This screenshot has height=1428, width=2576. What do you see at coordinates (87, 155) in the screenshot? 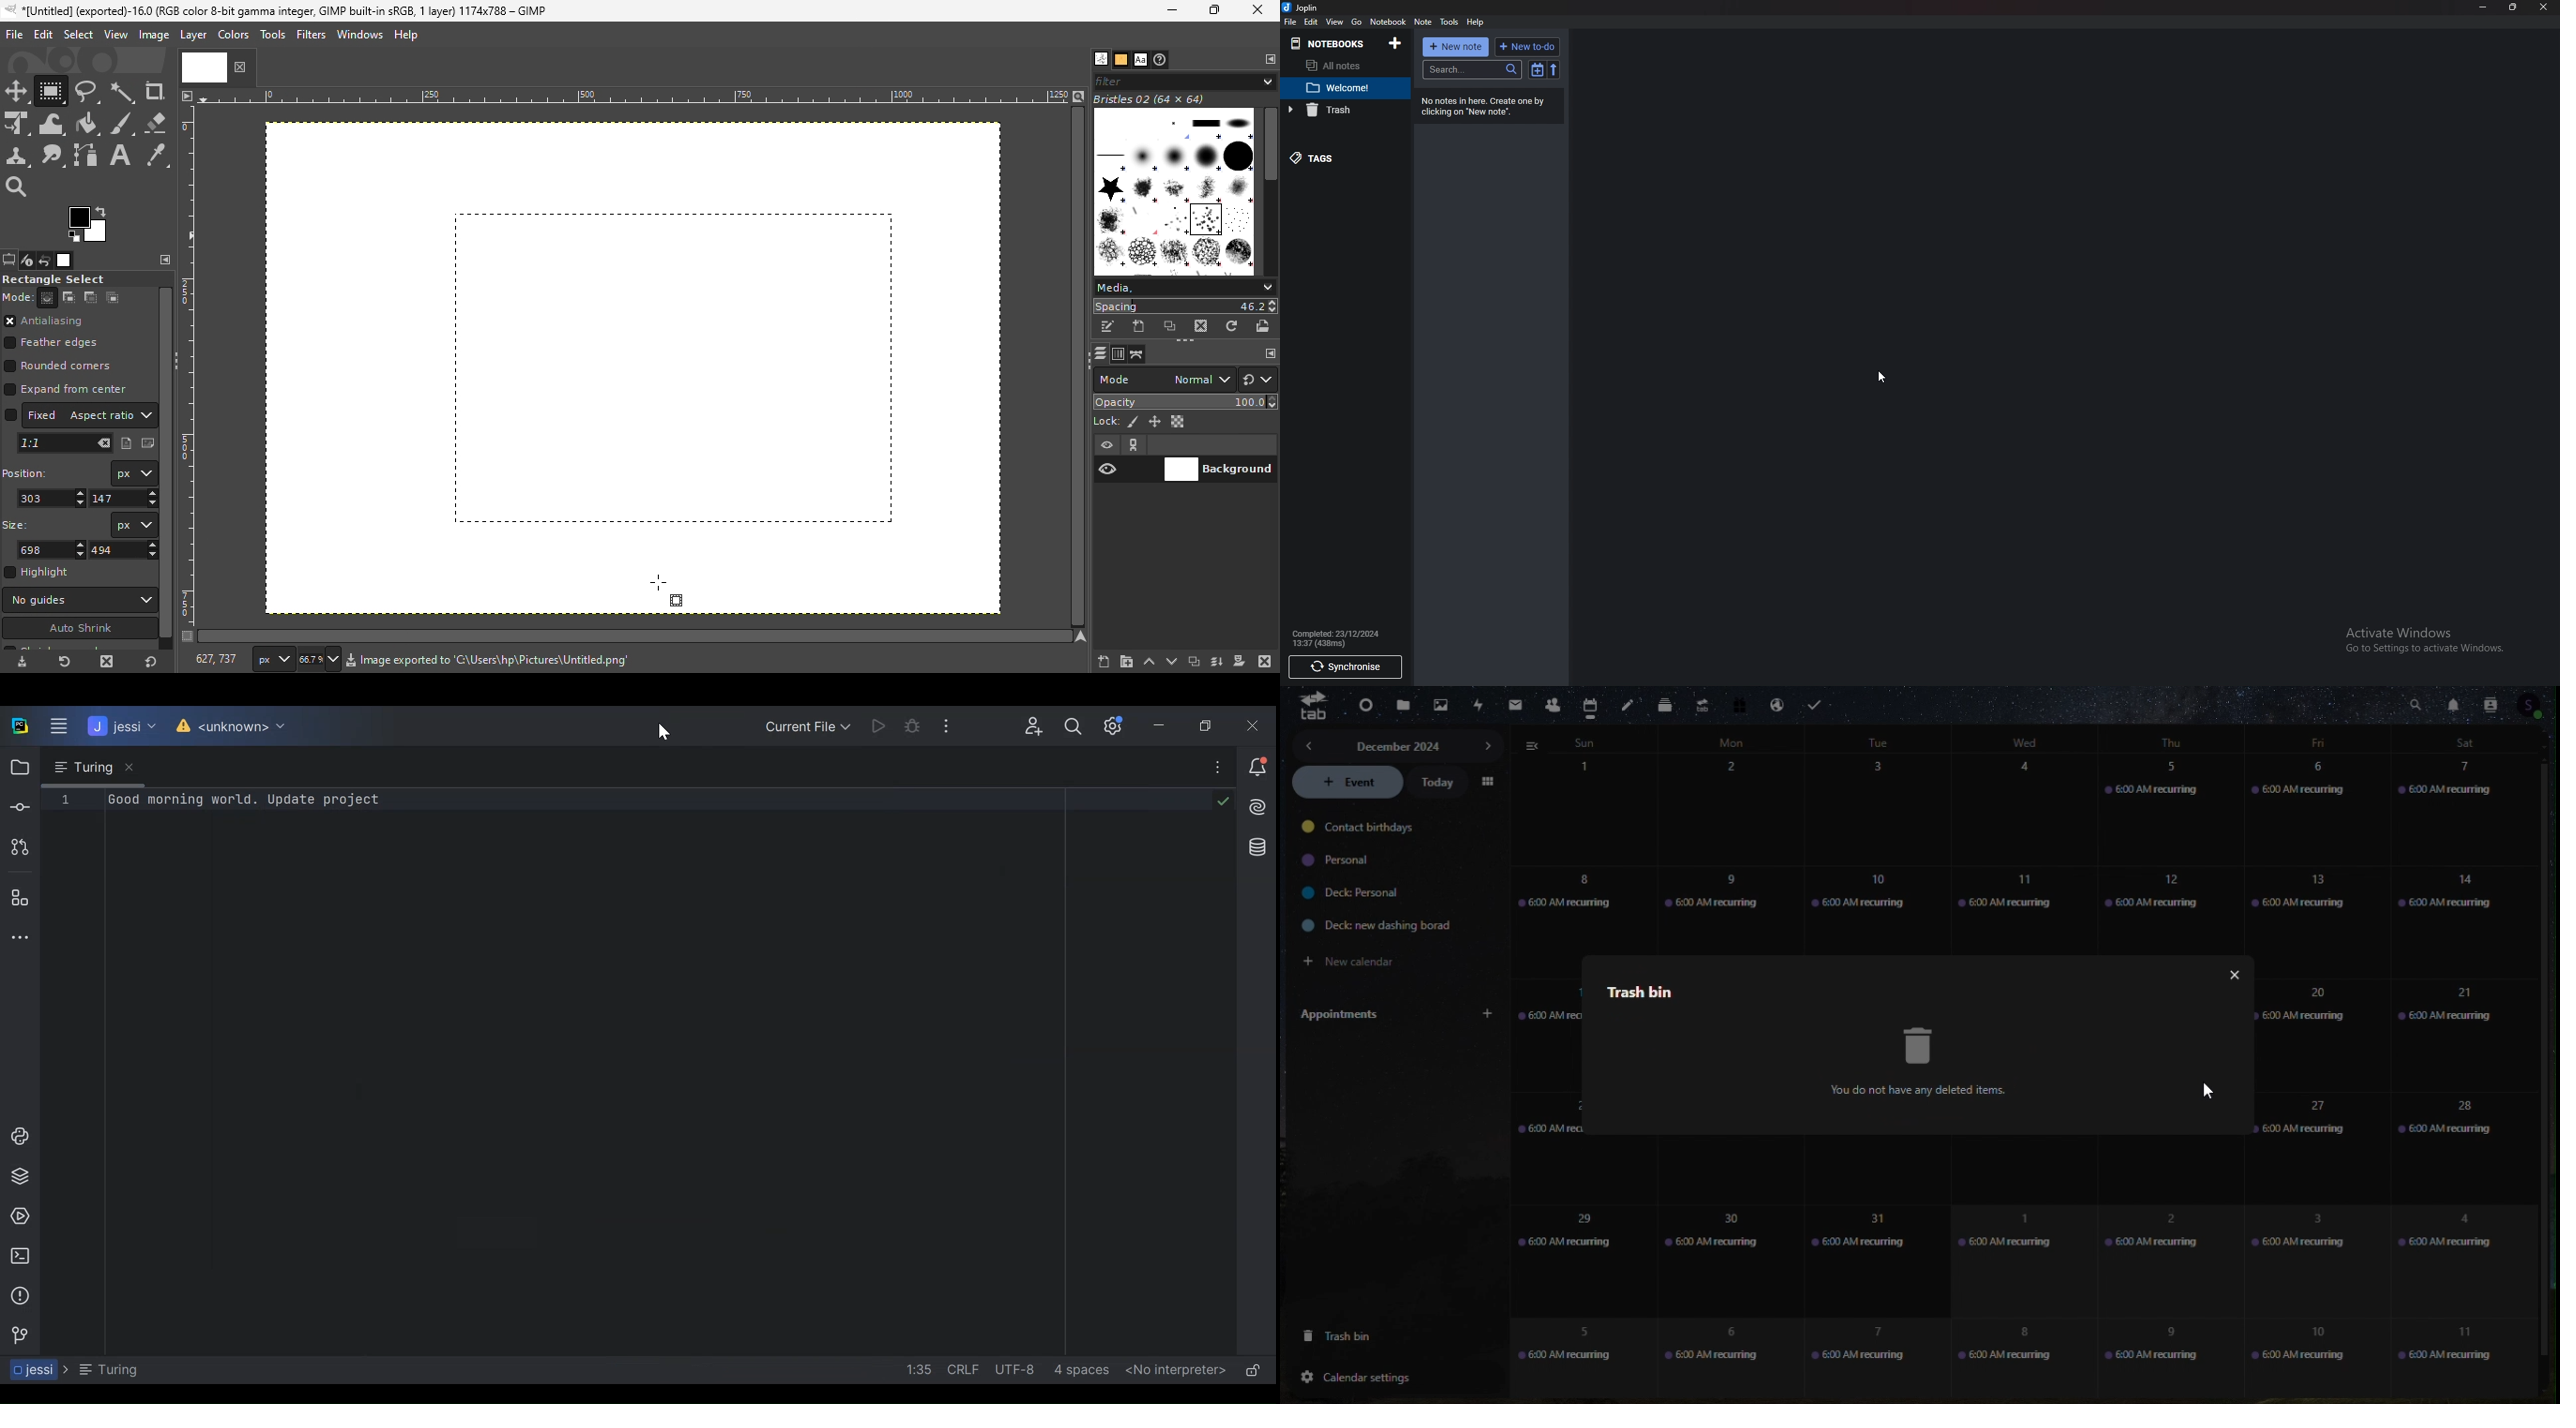
I see `Paths tool` at bounding box center [87, 155].